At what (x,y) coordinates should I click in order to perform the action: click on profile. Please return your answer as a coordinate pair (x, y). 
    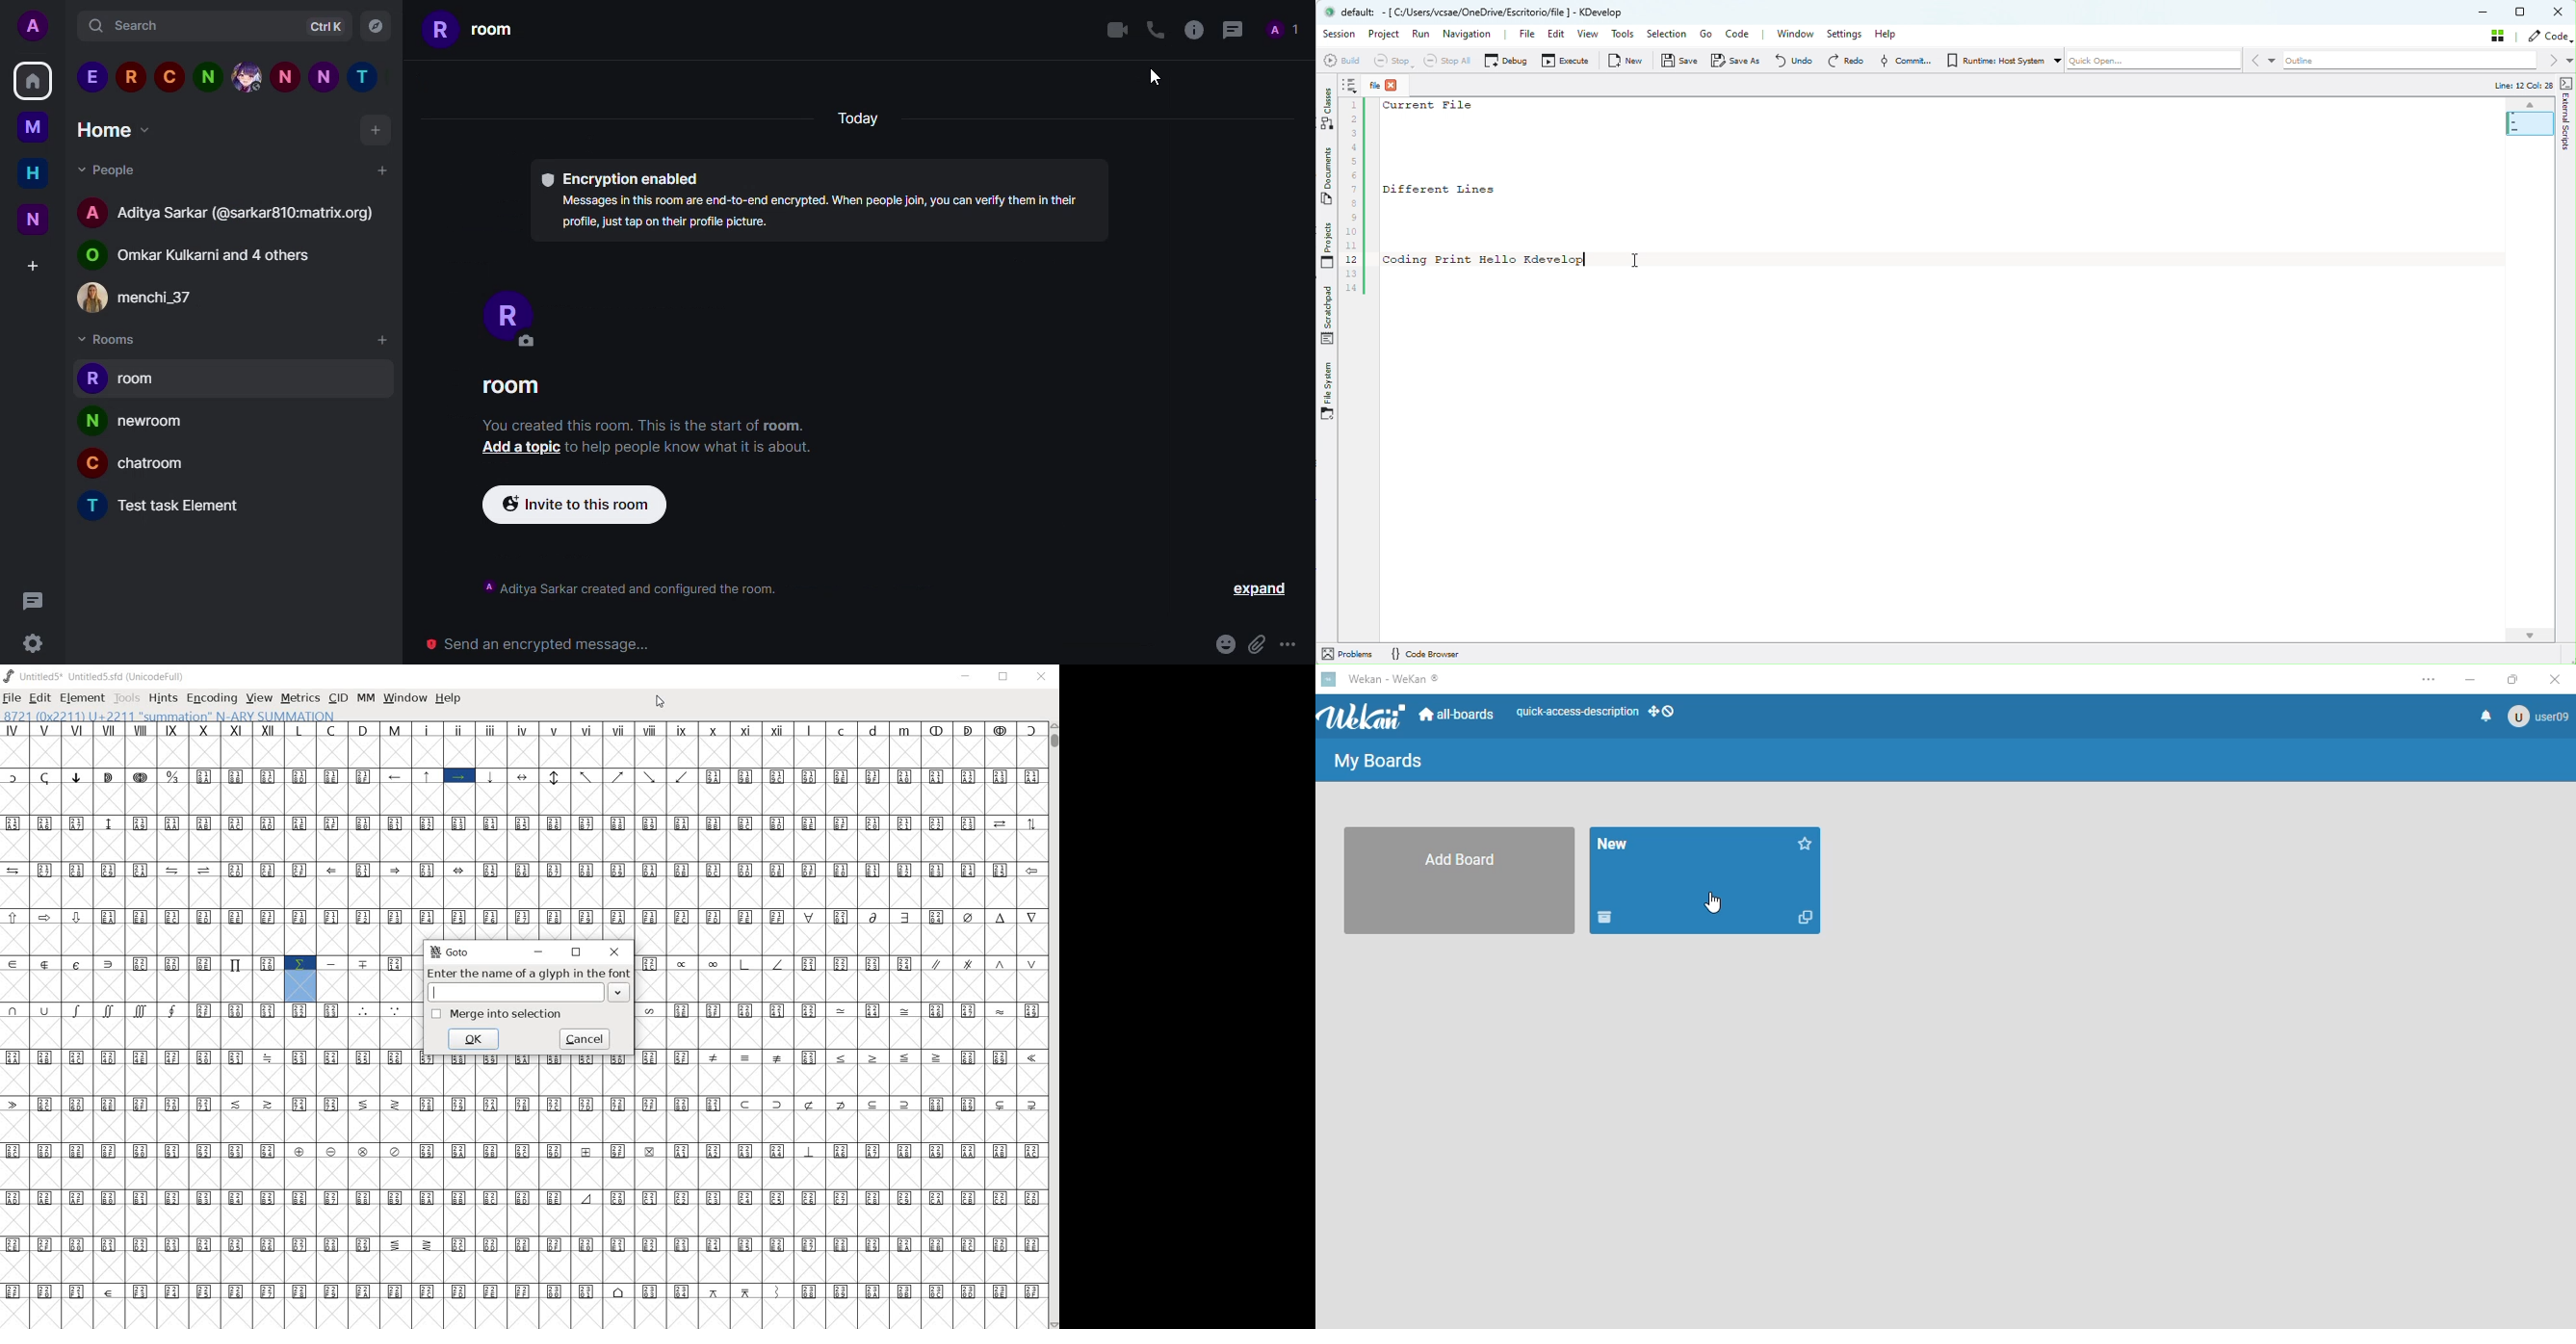
    Looking at the image, I should click on (91, 378).